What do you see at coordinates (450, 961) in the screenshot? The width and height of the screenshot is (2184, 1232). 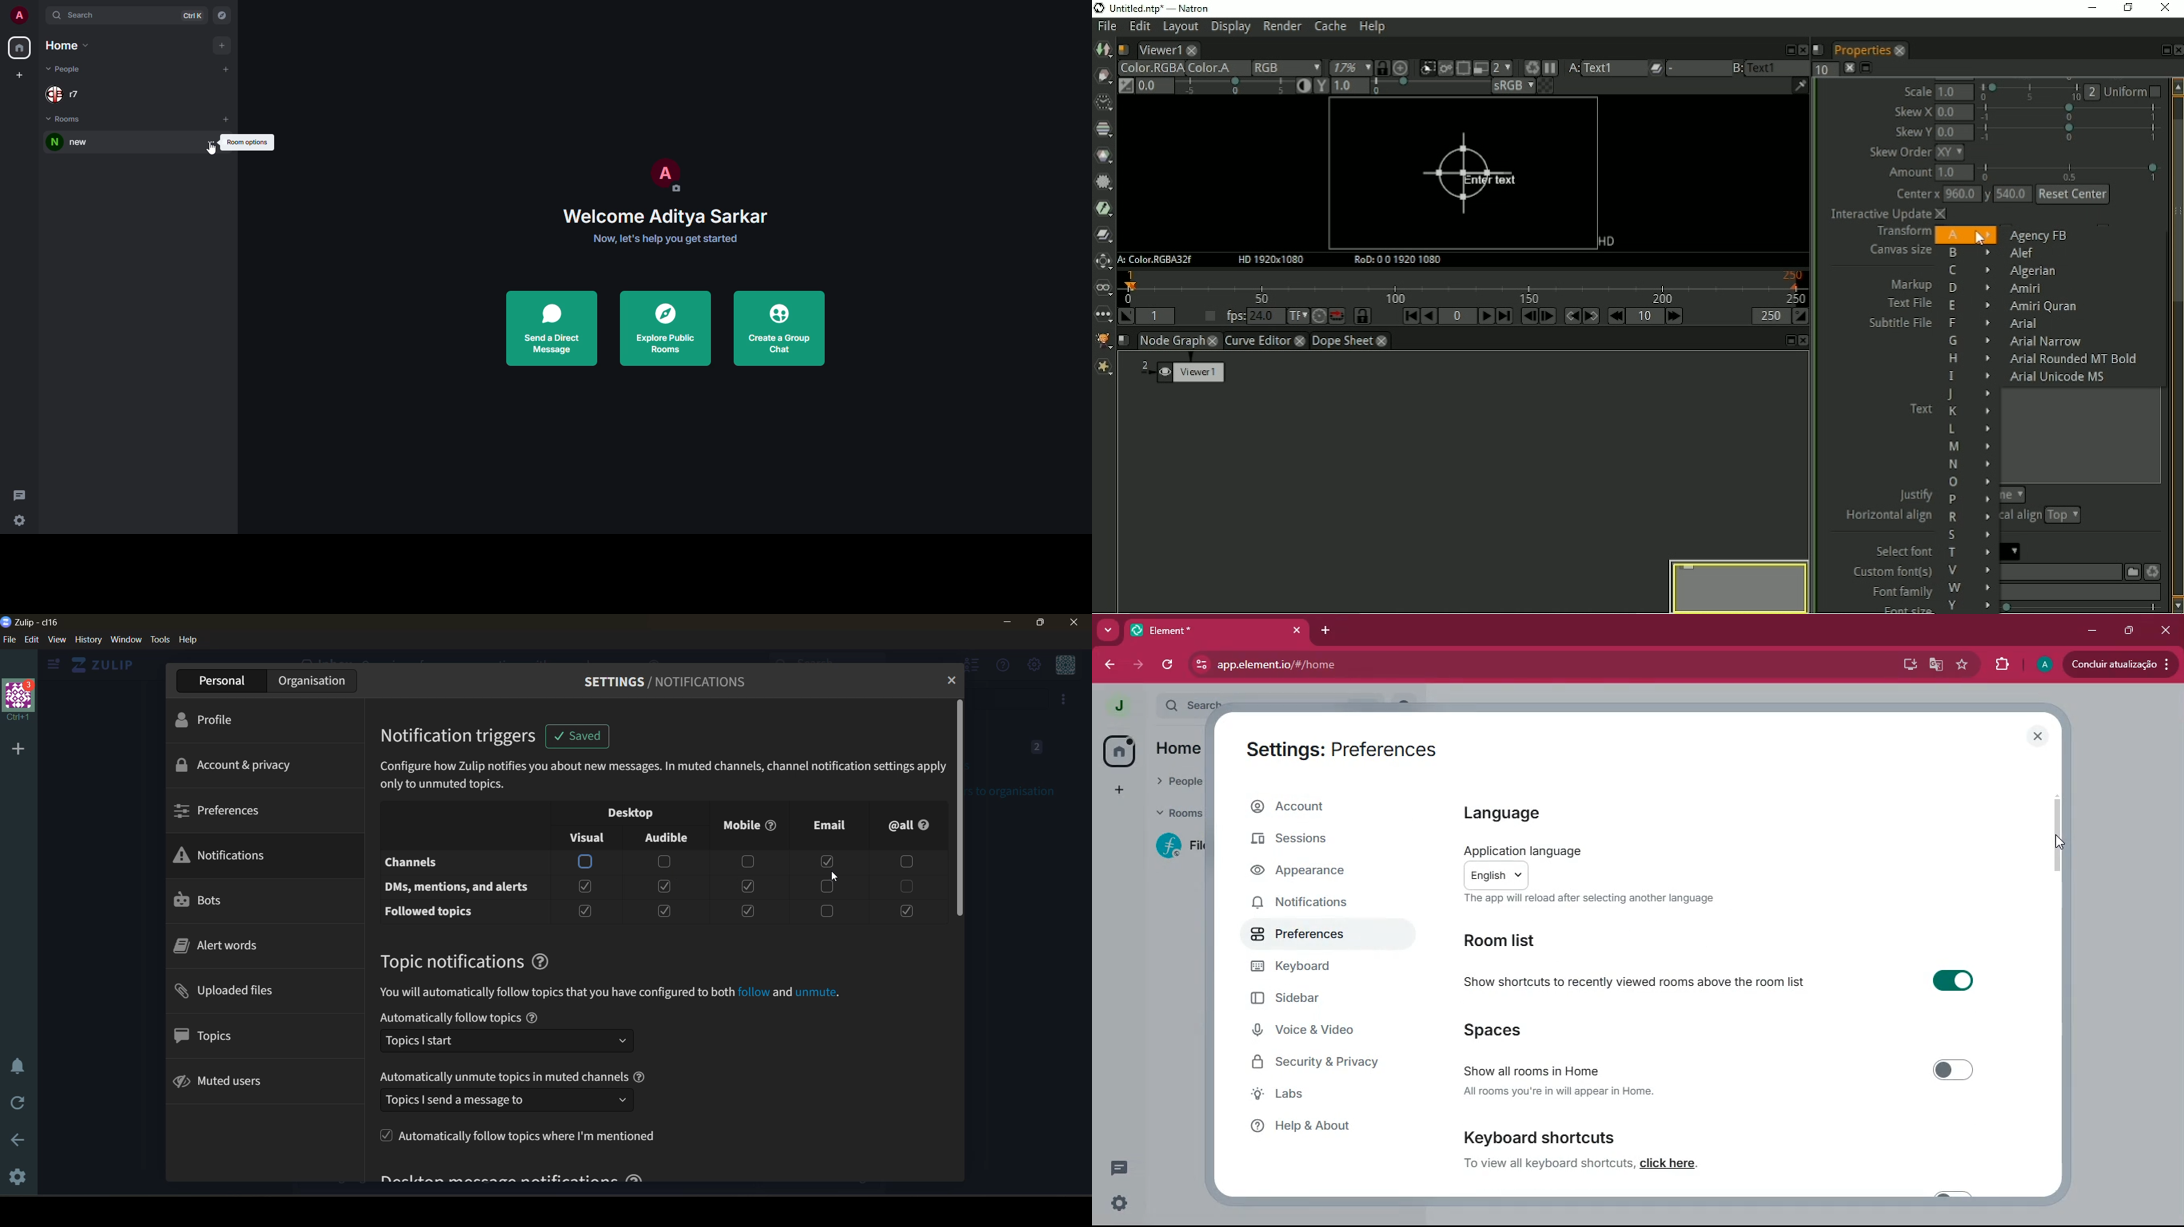 I see `topic notifications` at bounding box center [450, 961].